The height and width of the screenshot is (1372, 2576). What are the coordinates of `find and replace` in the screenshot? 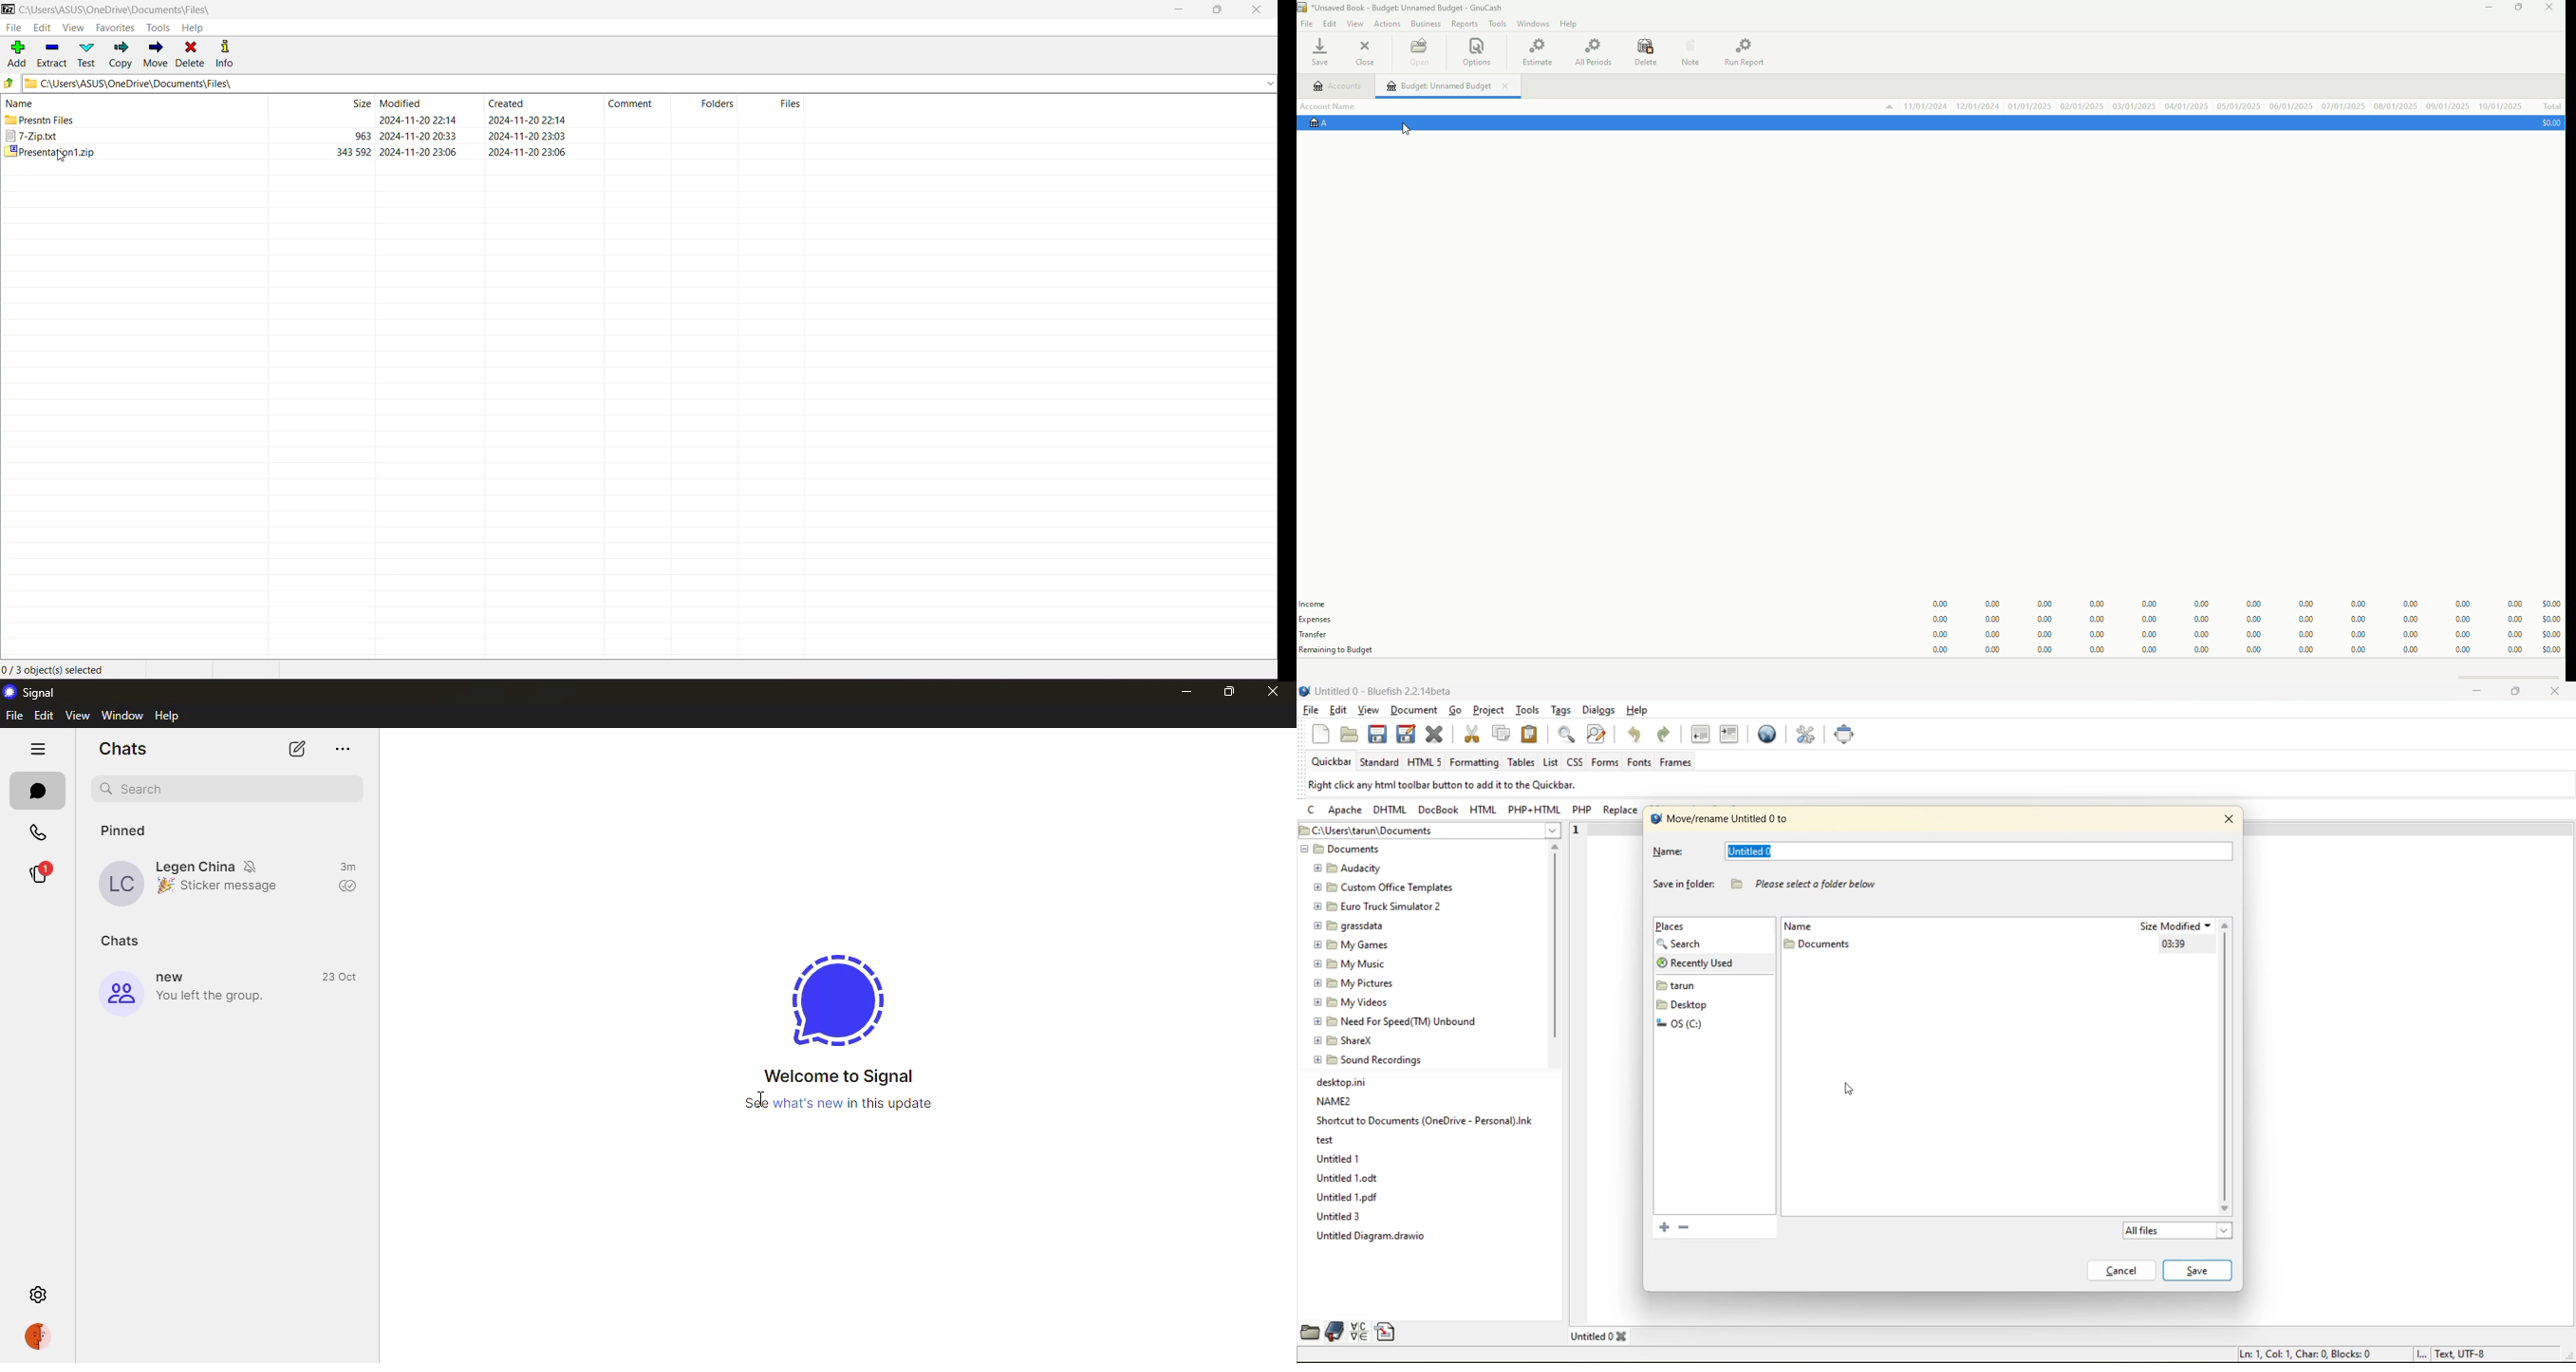 It's located at (1597, 735).